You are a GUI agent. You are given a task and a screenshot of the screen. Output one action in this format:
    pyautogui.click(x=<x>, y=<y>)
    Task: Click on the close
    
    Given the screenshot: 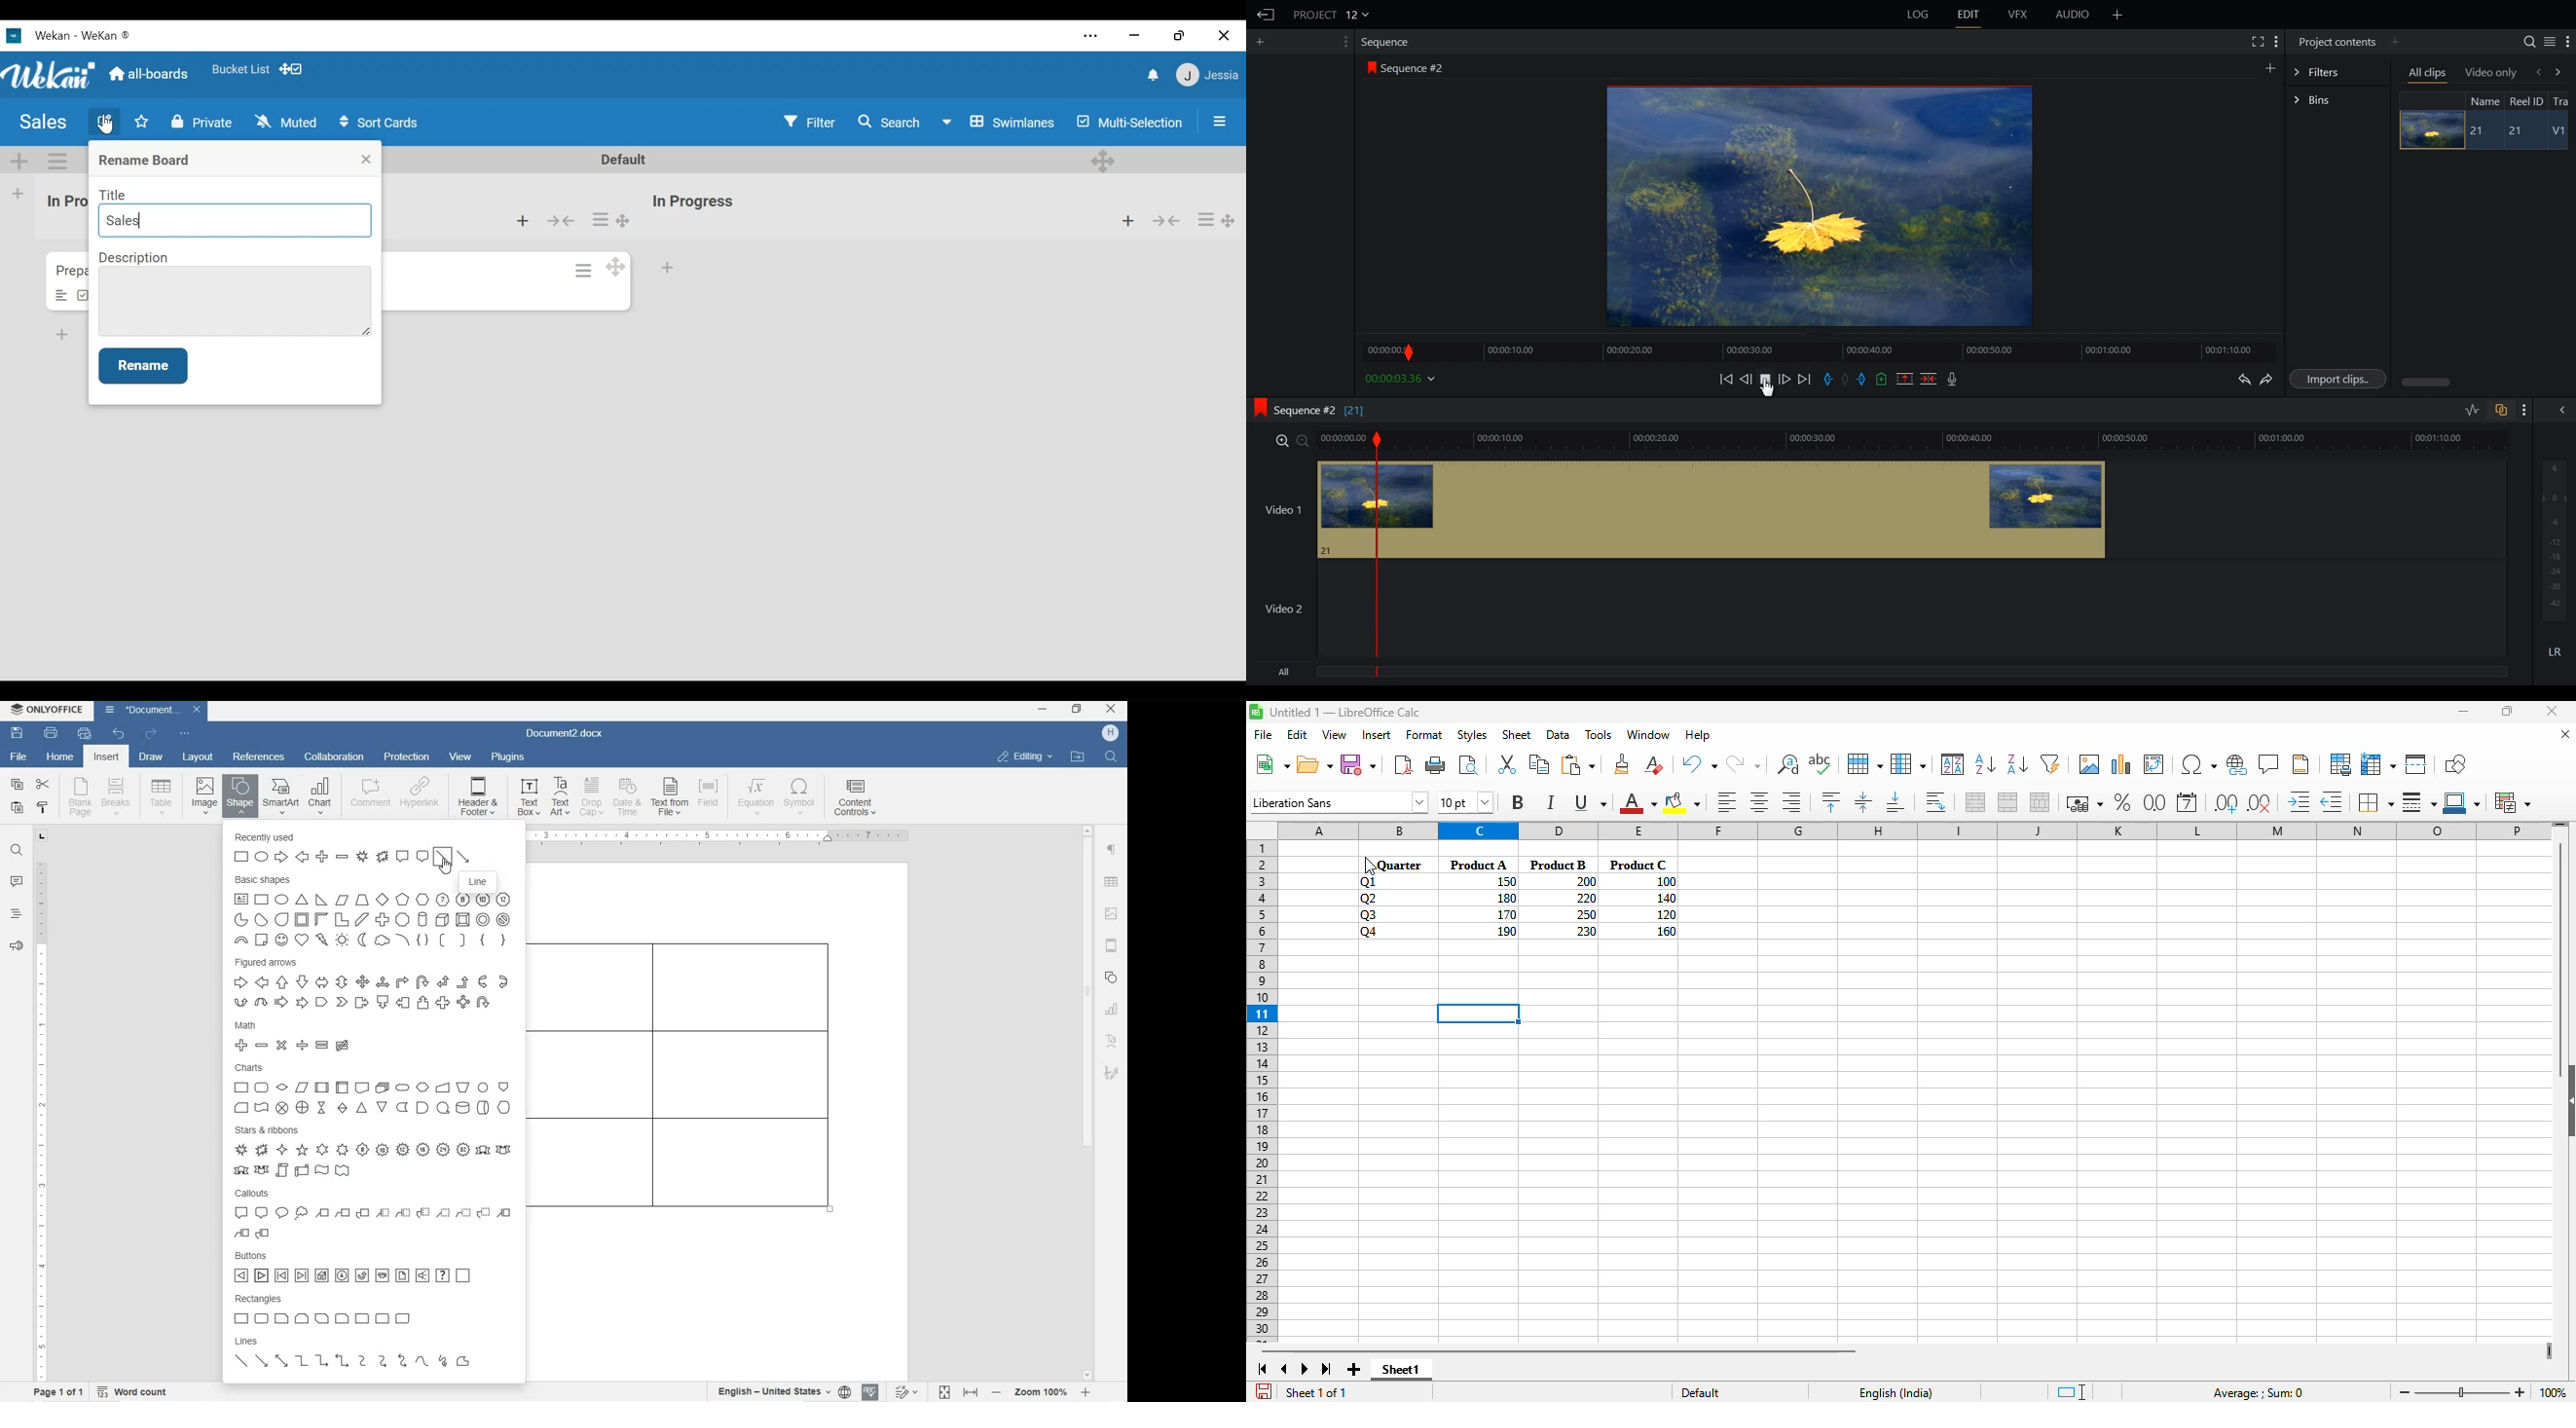 What is the action you would take?
    pyautogui.click(x=2551, y=711)
    